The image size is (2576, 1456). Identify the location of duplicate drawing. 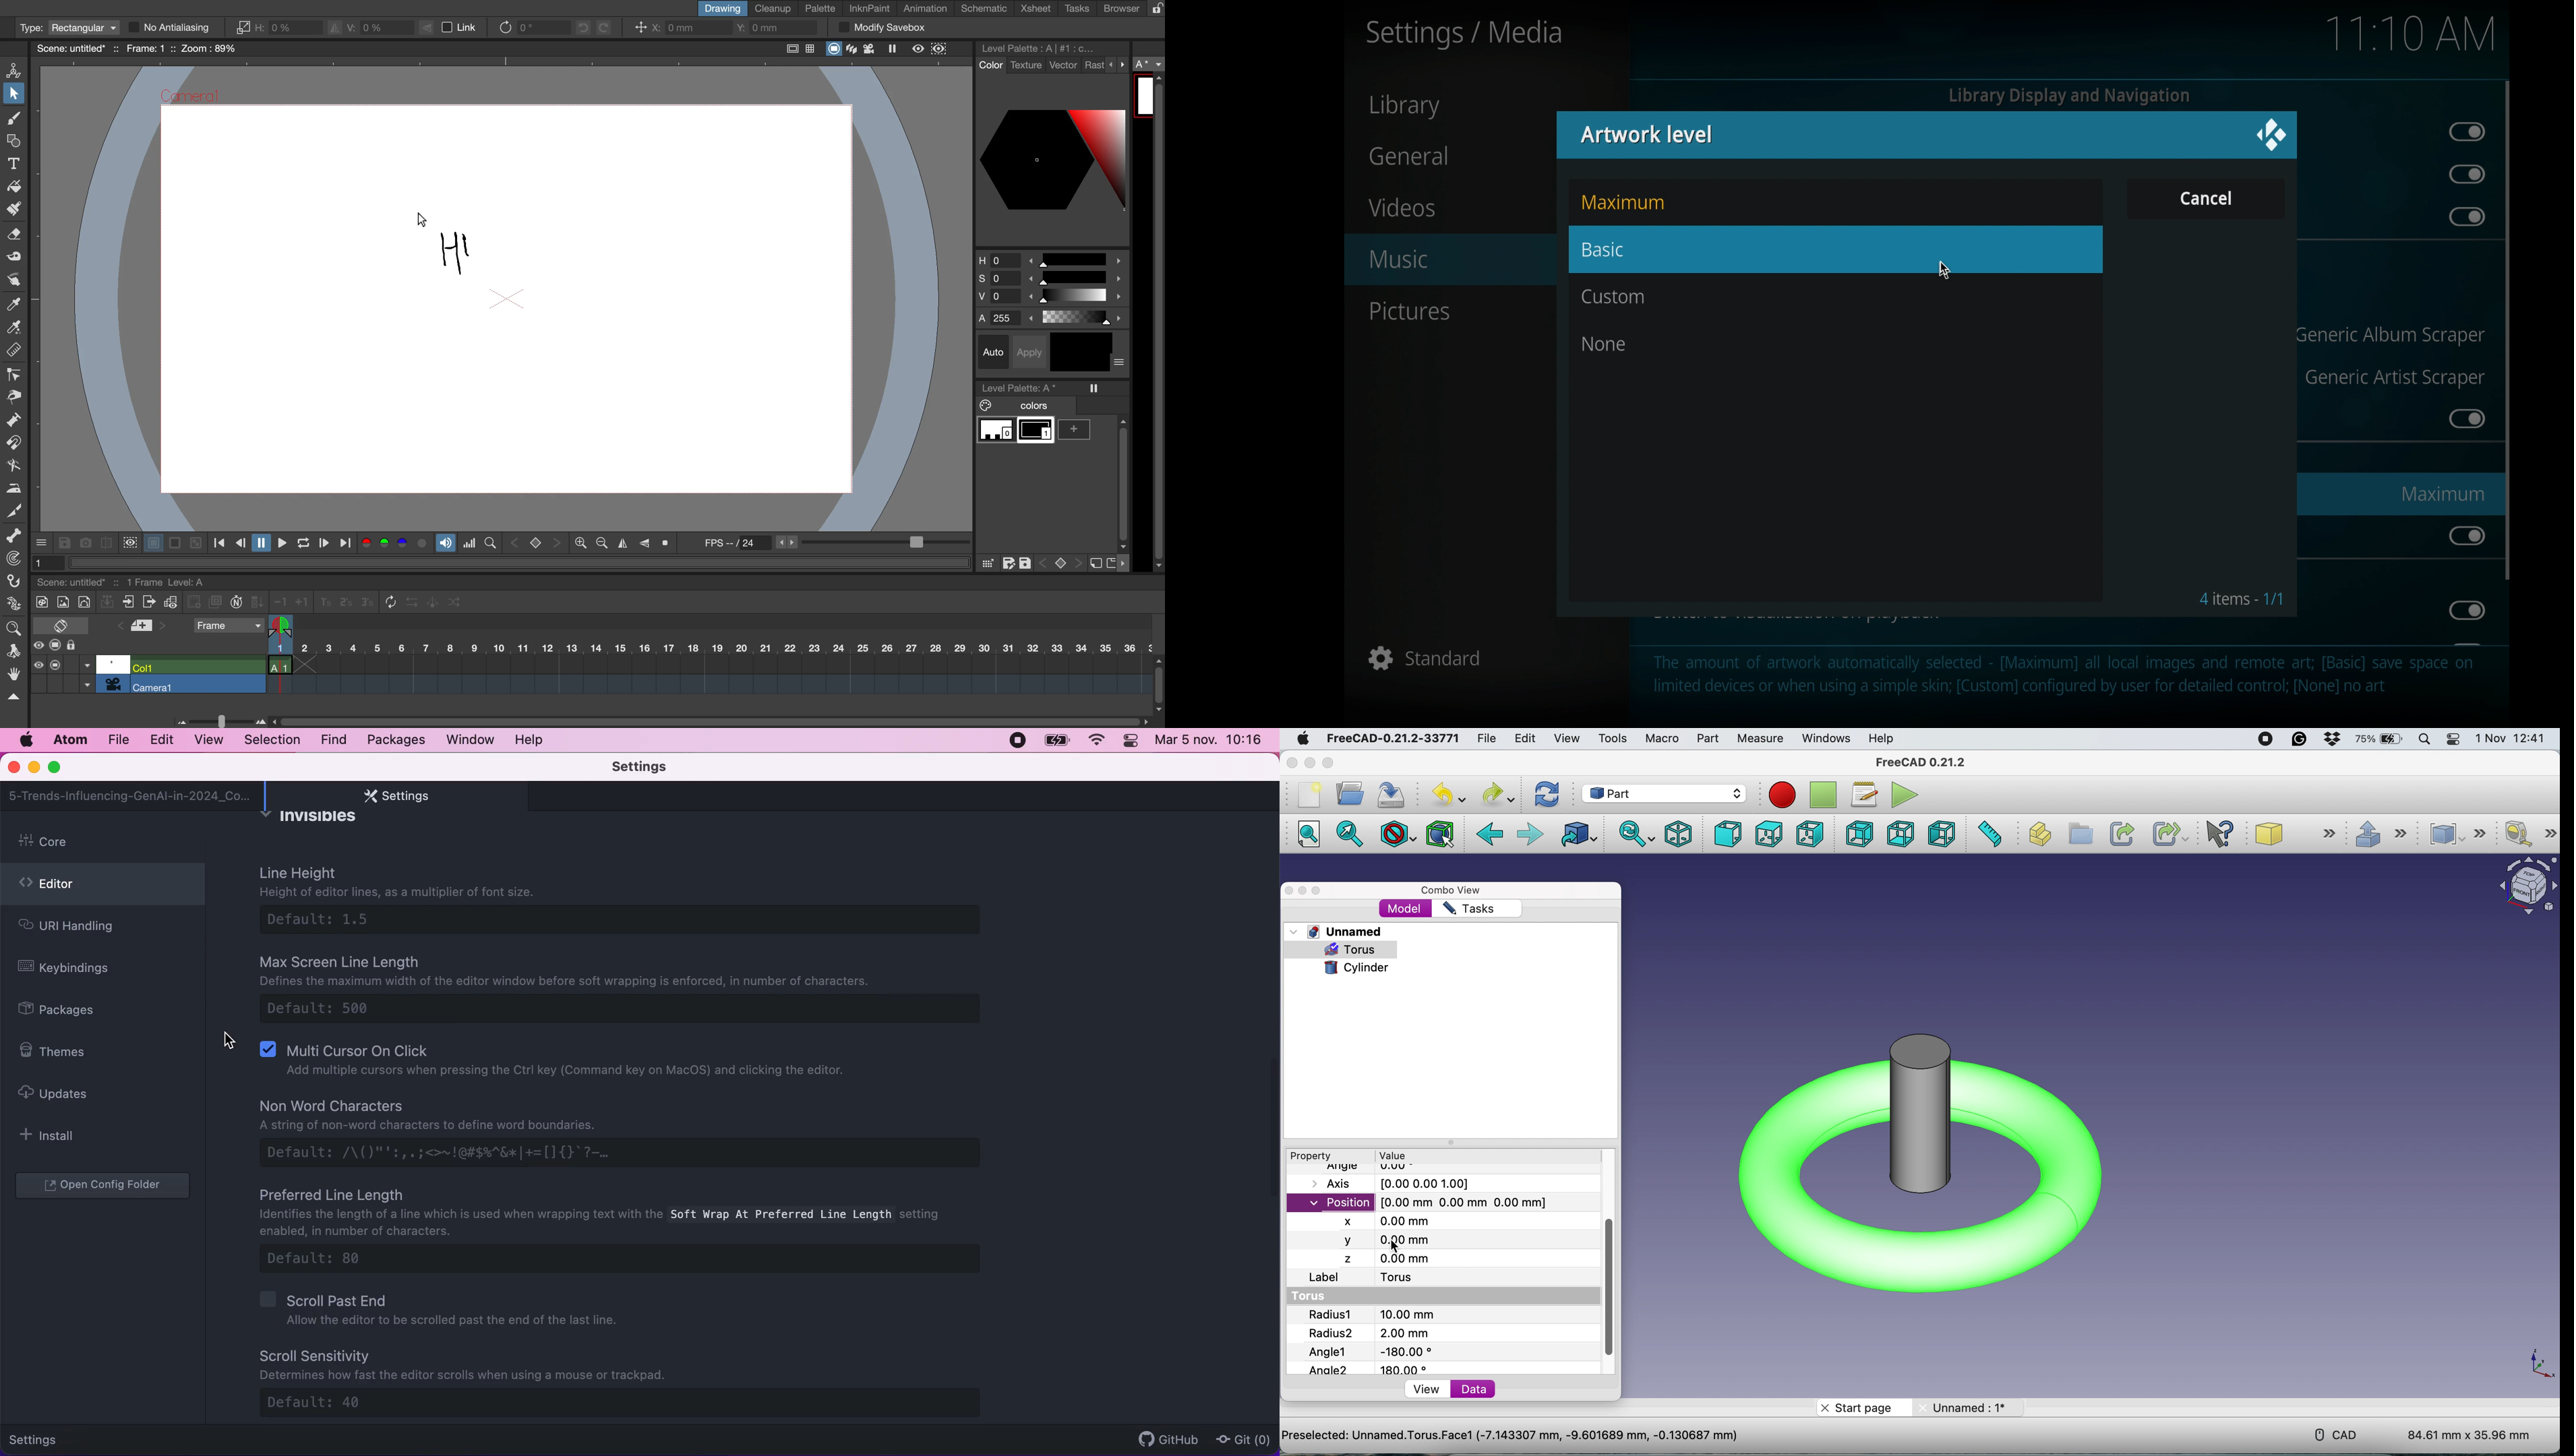
(216, 602).